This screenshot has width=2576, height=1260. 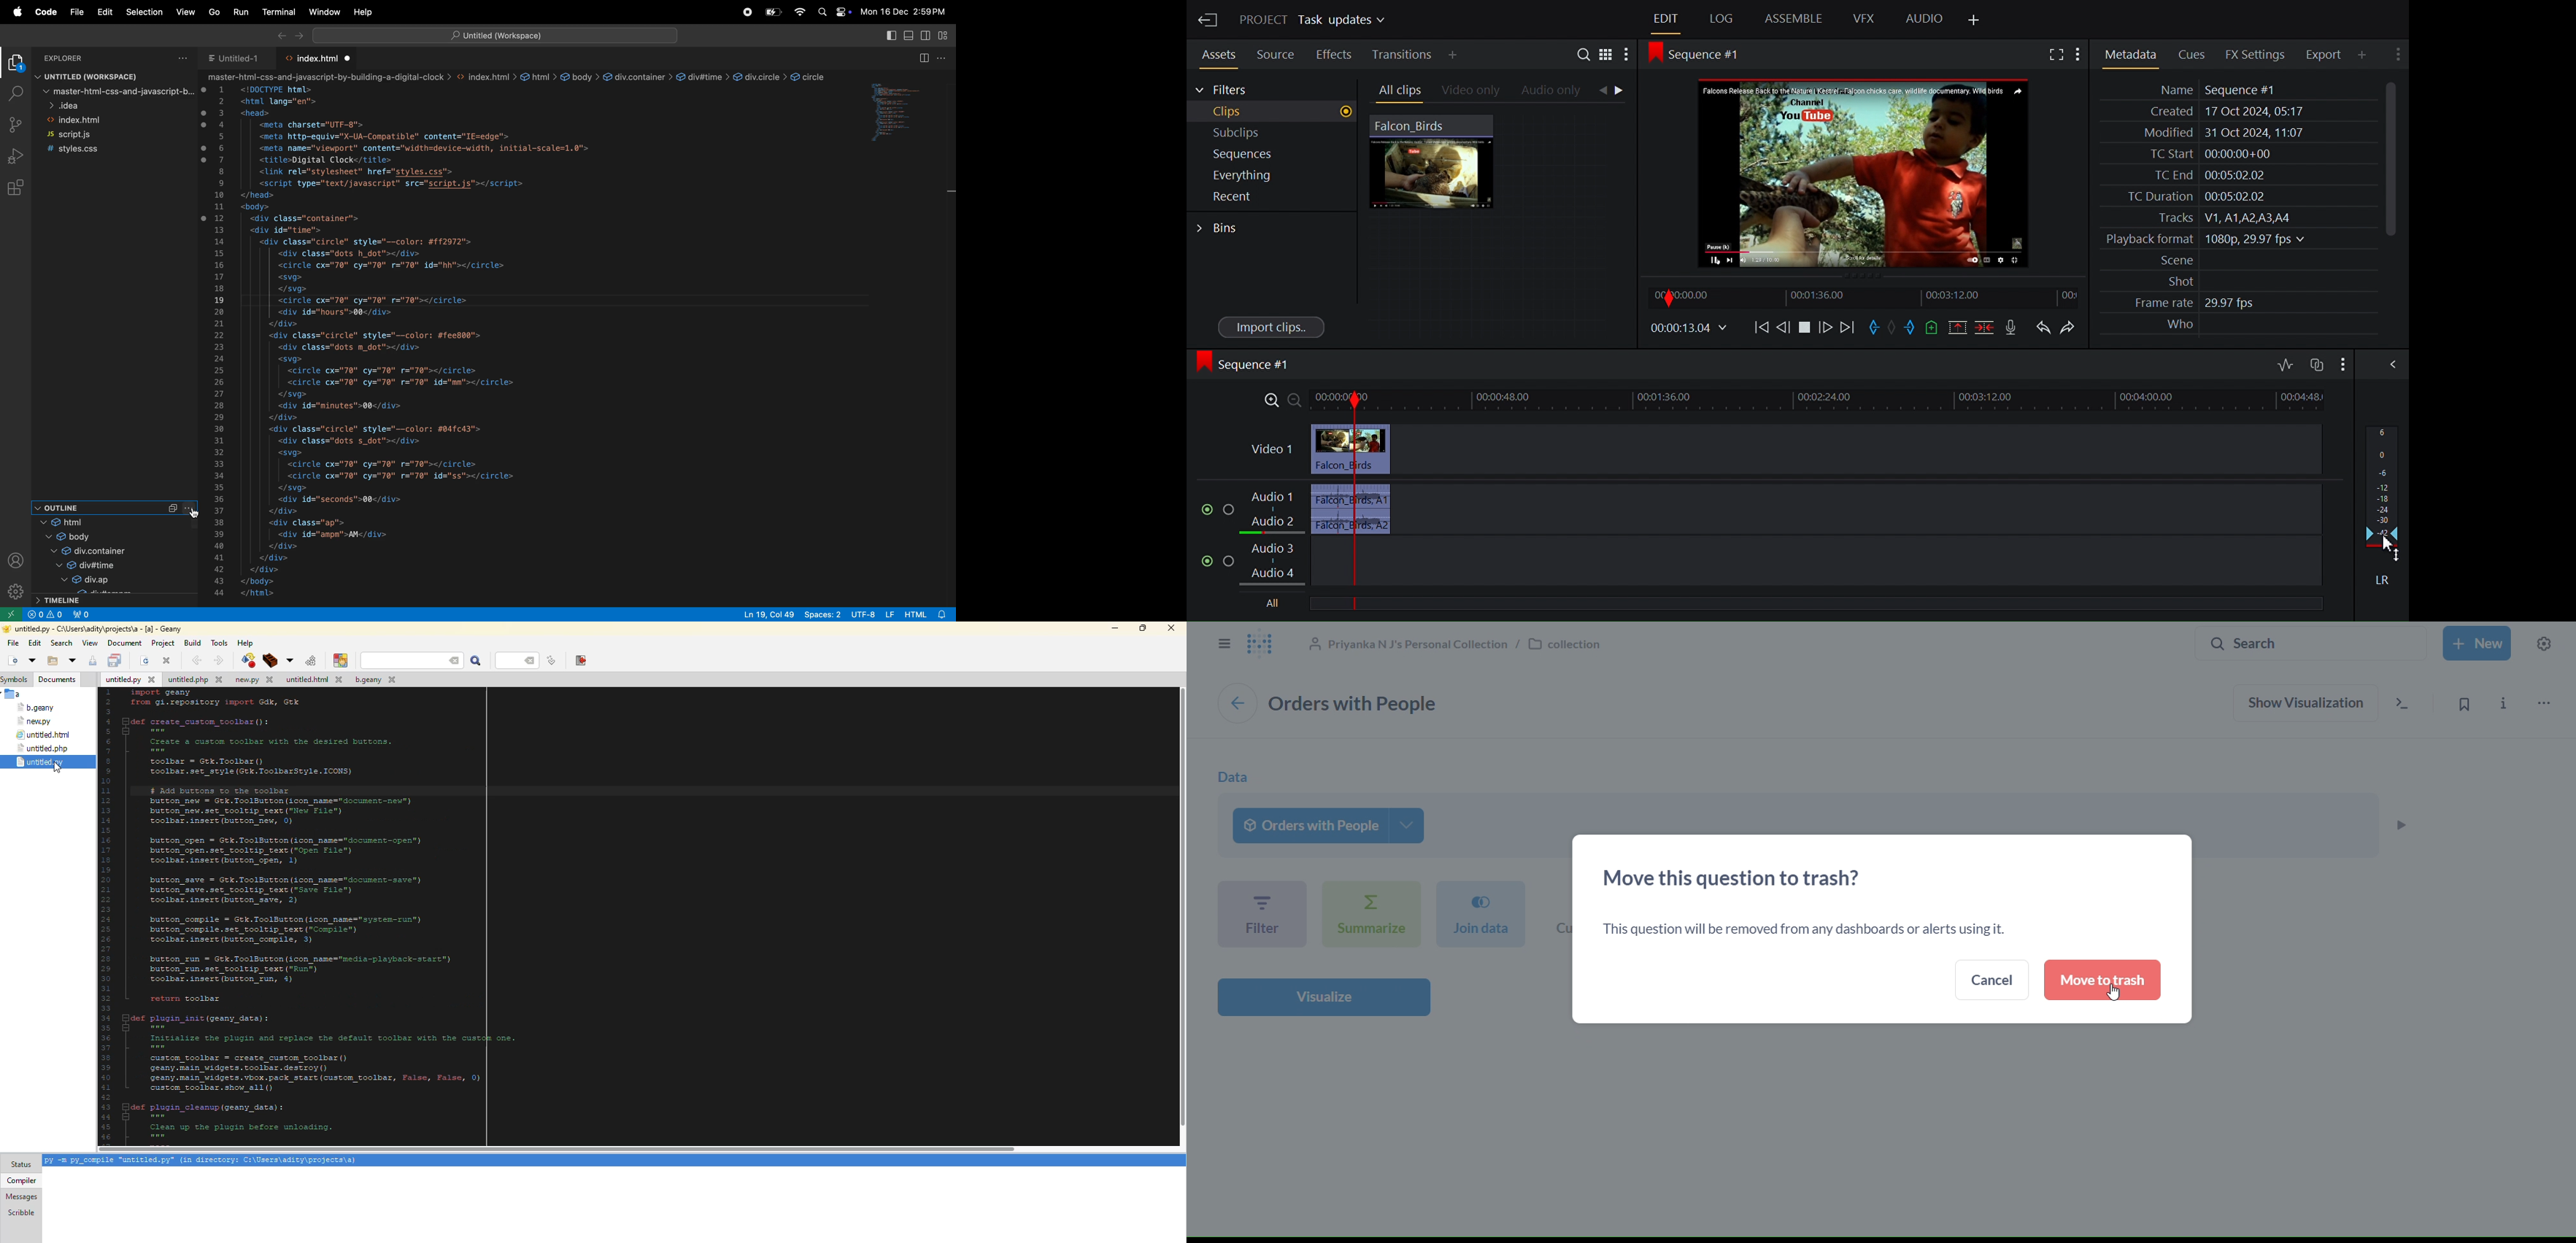 What do you see at coordinates (2547, 703) in the screenshot?
I see `move, trash, and more` at bounding box center [2547, 703].